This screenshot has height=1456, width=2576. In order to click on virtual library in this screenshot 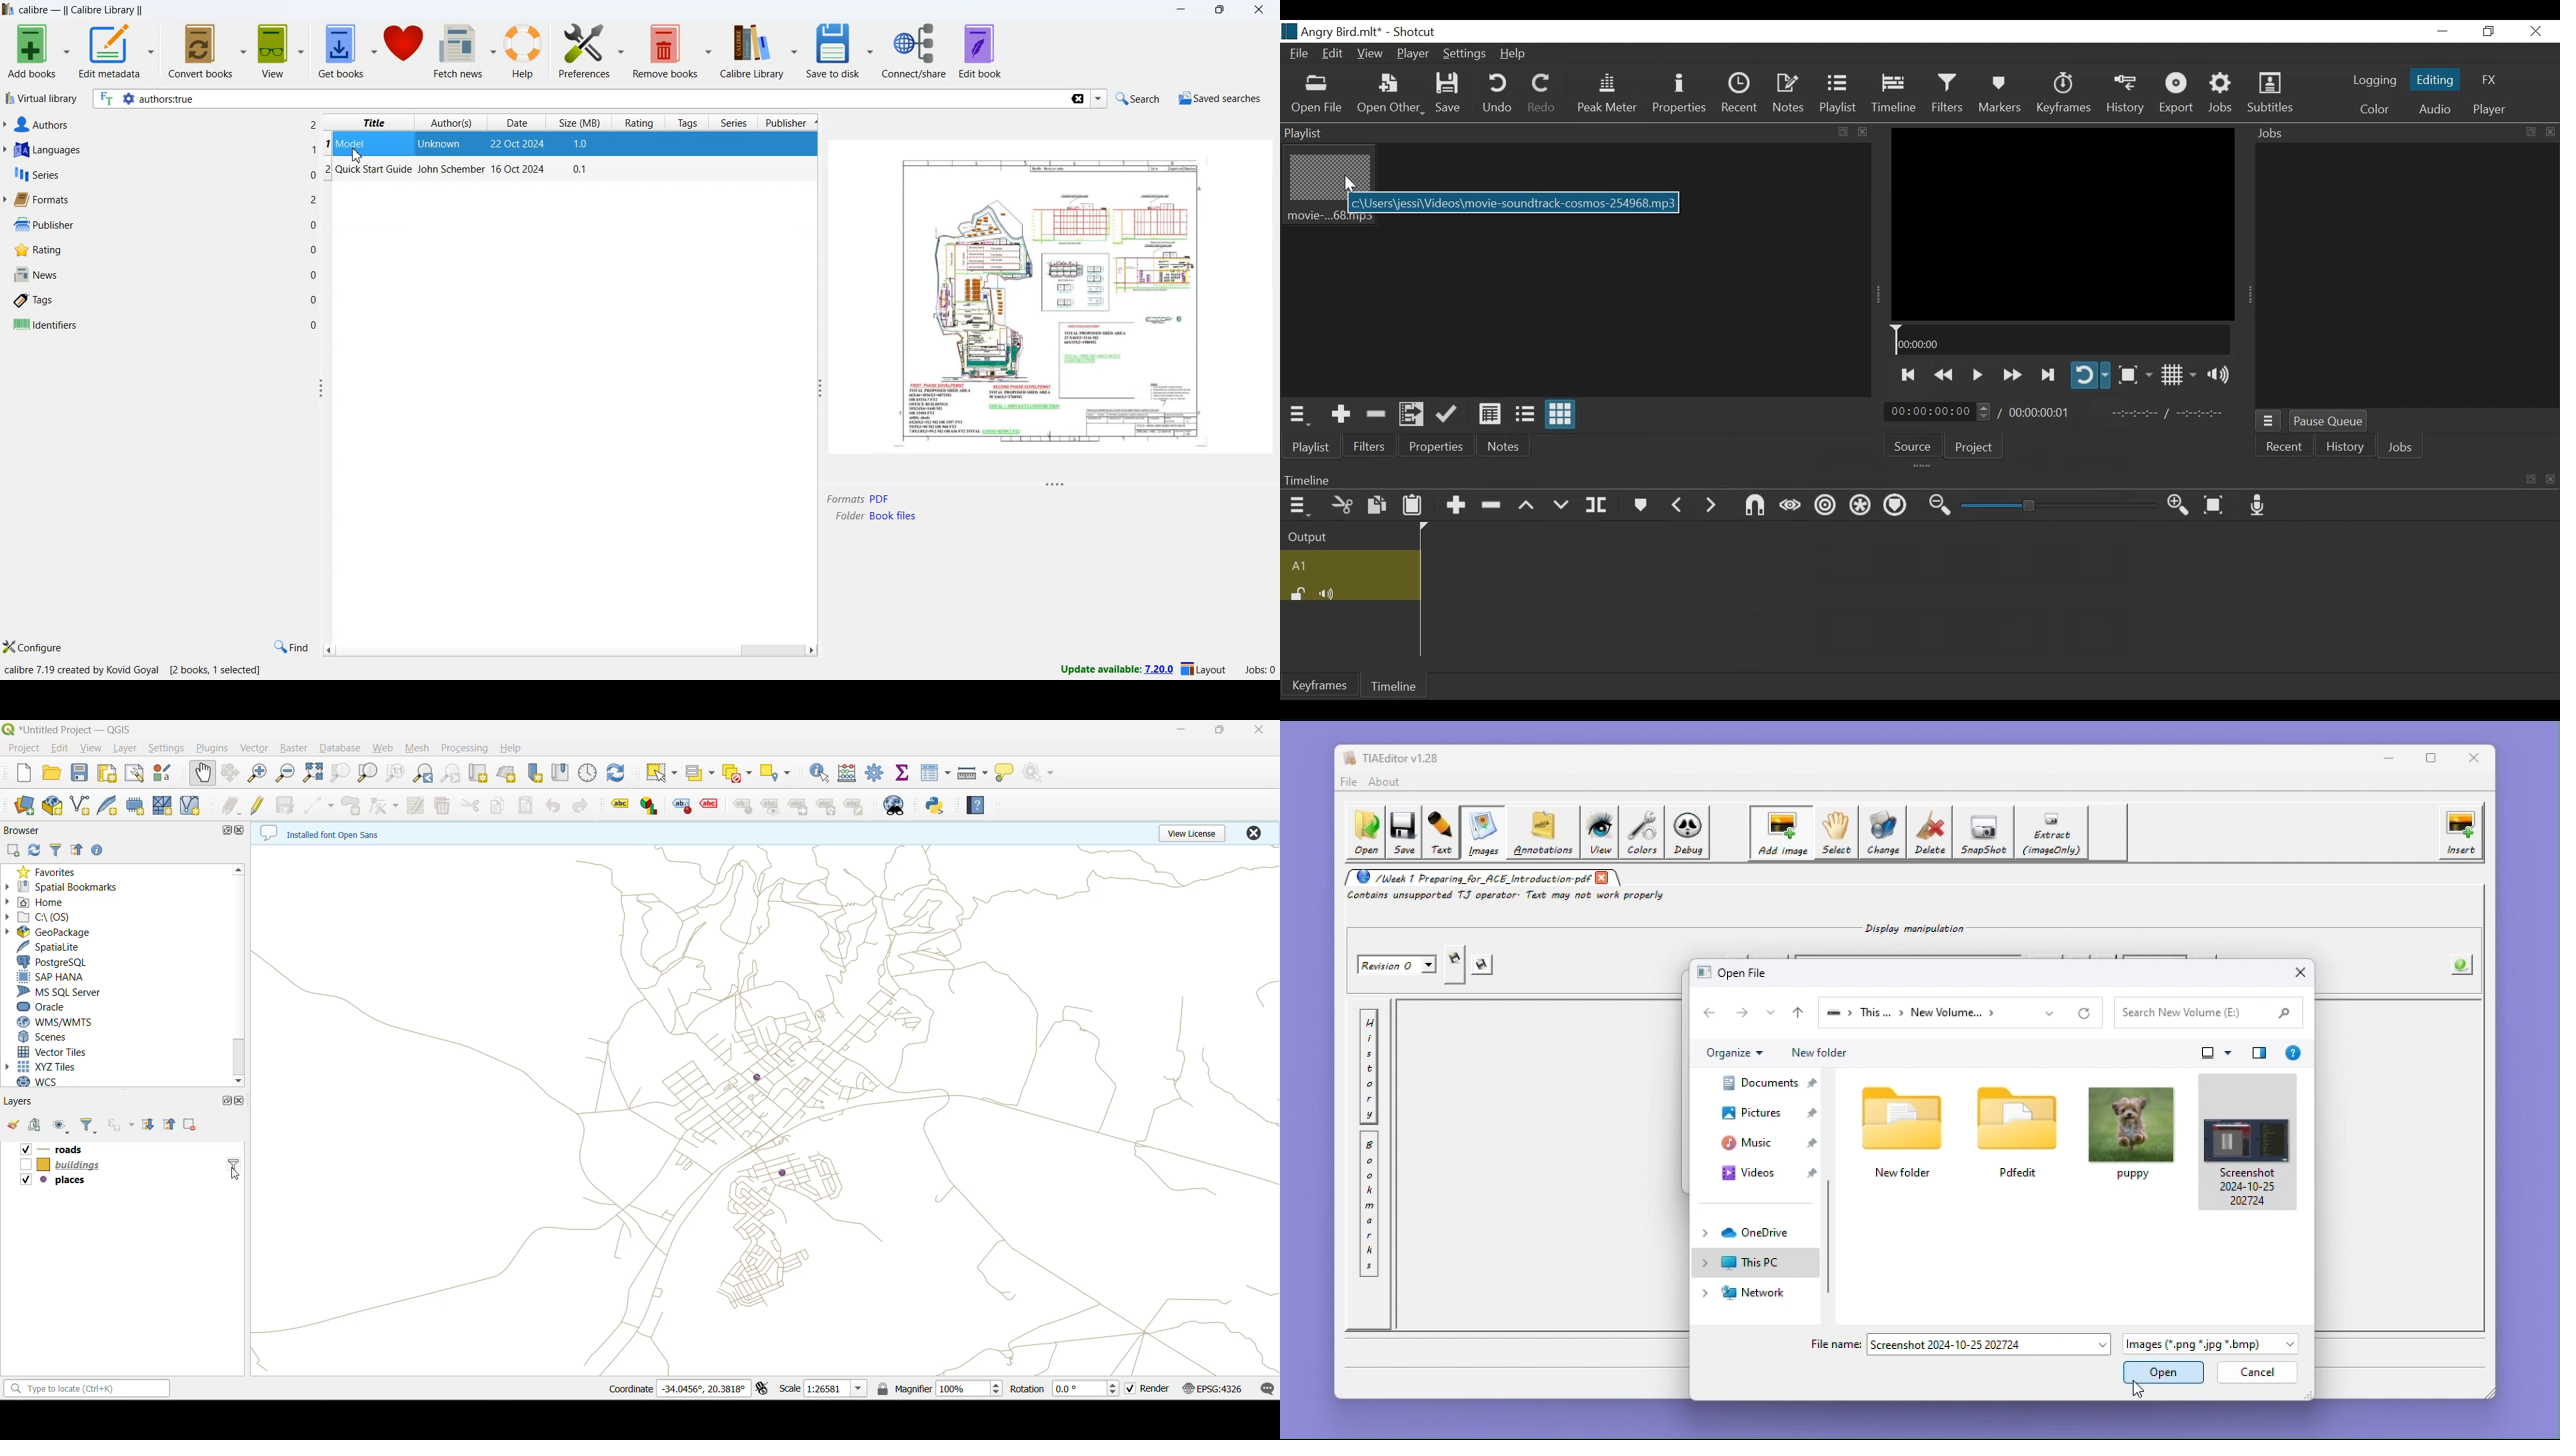, I will do `click(41, 100)`.